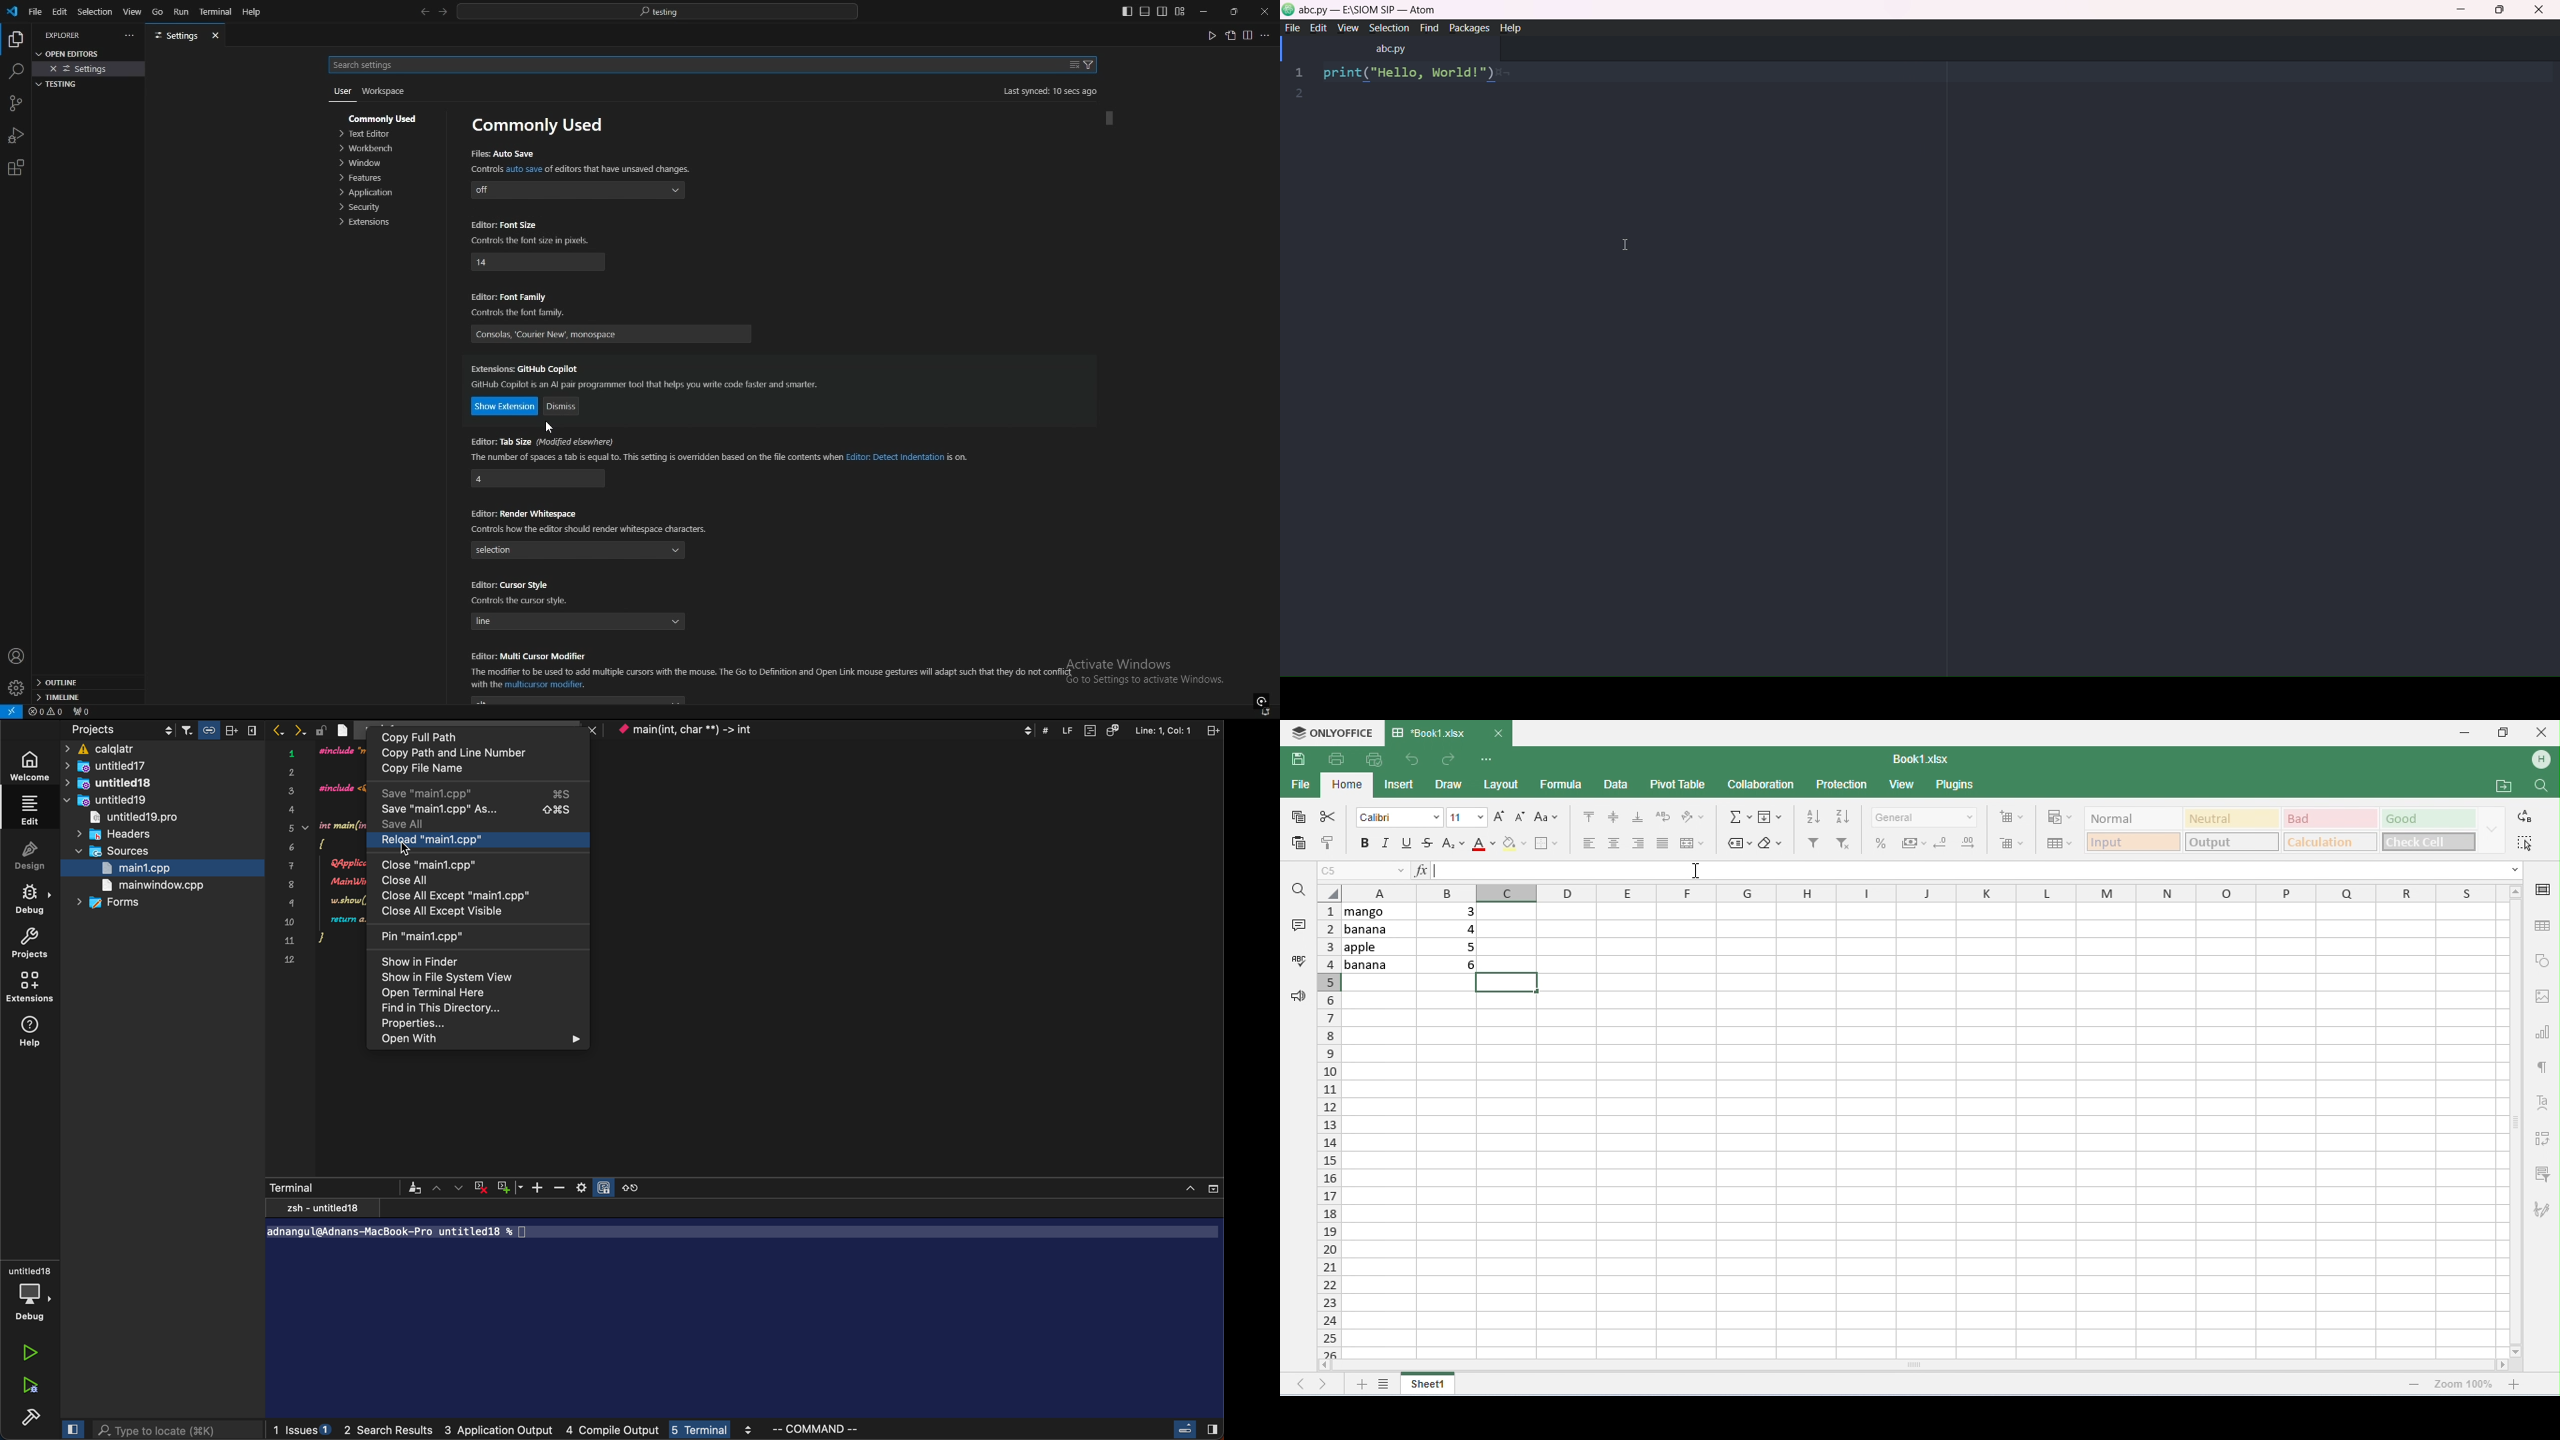  Describe the element at coordinates (1586, 816) in the screenshot. I see `align top` at that location.